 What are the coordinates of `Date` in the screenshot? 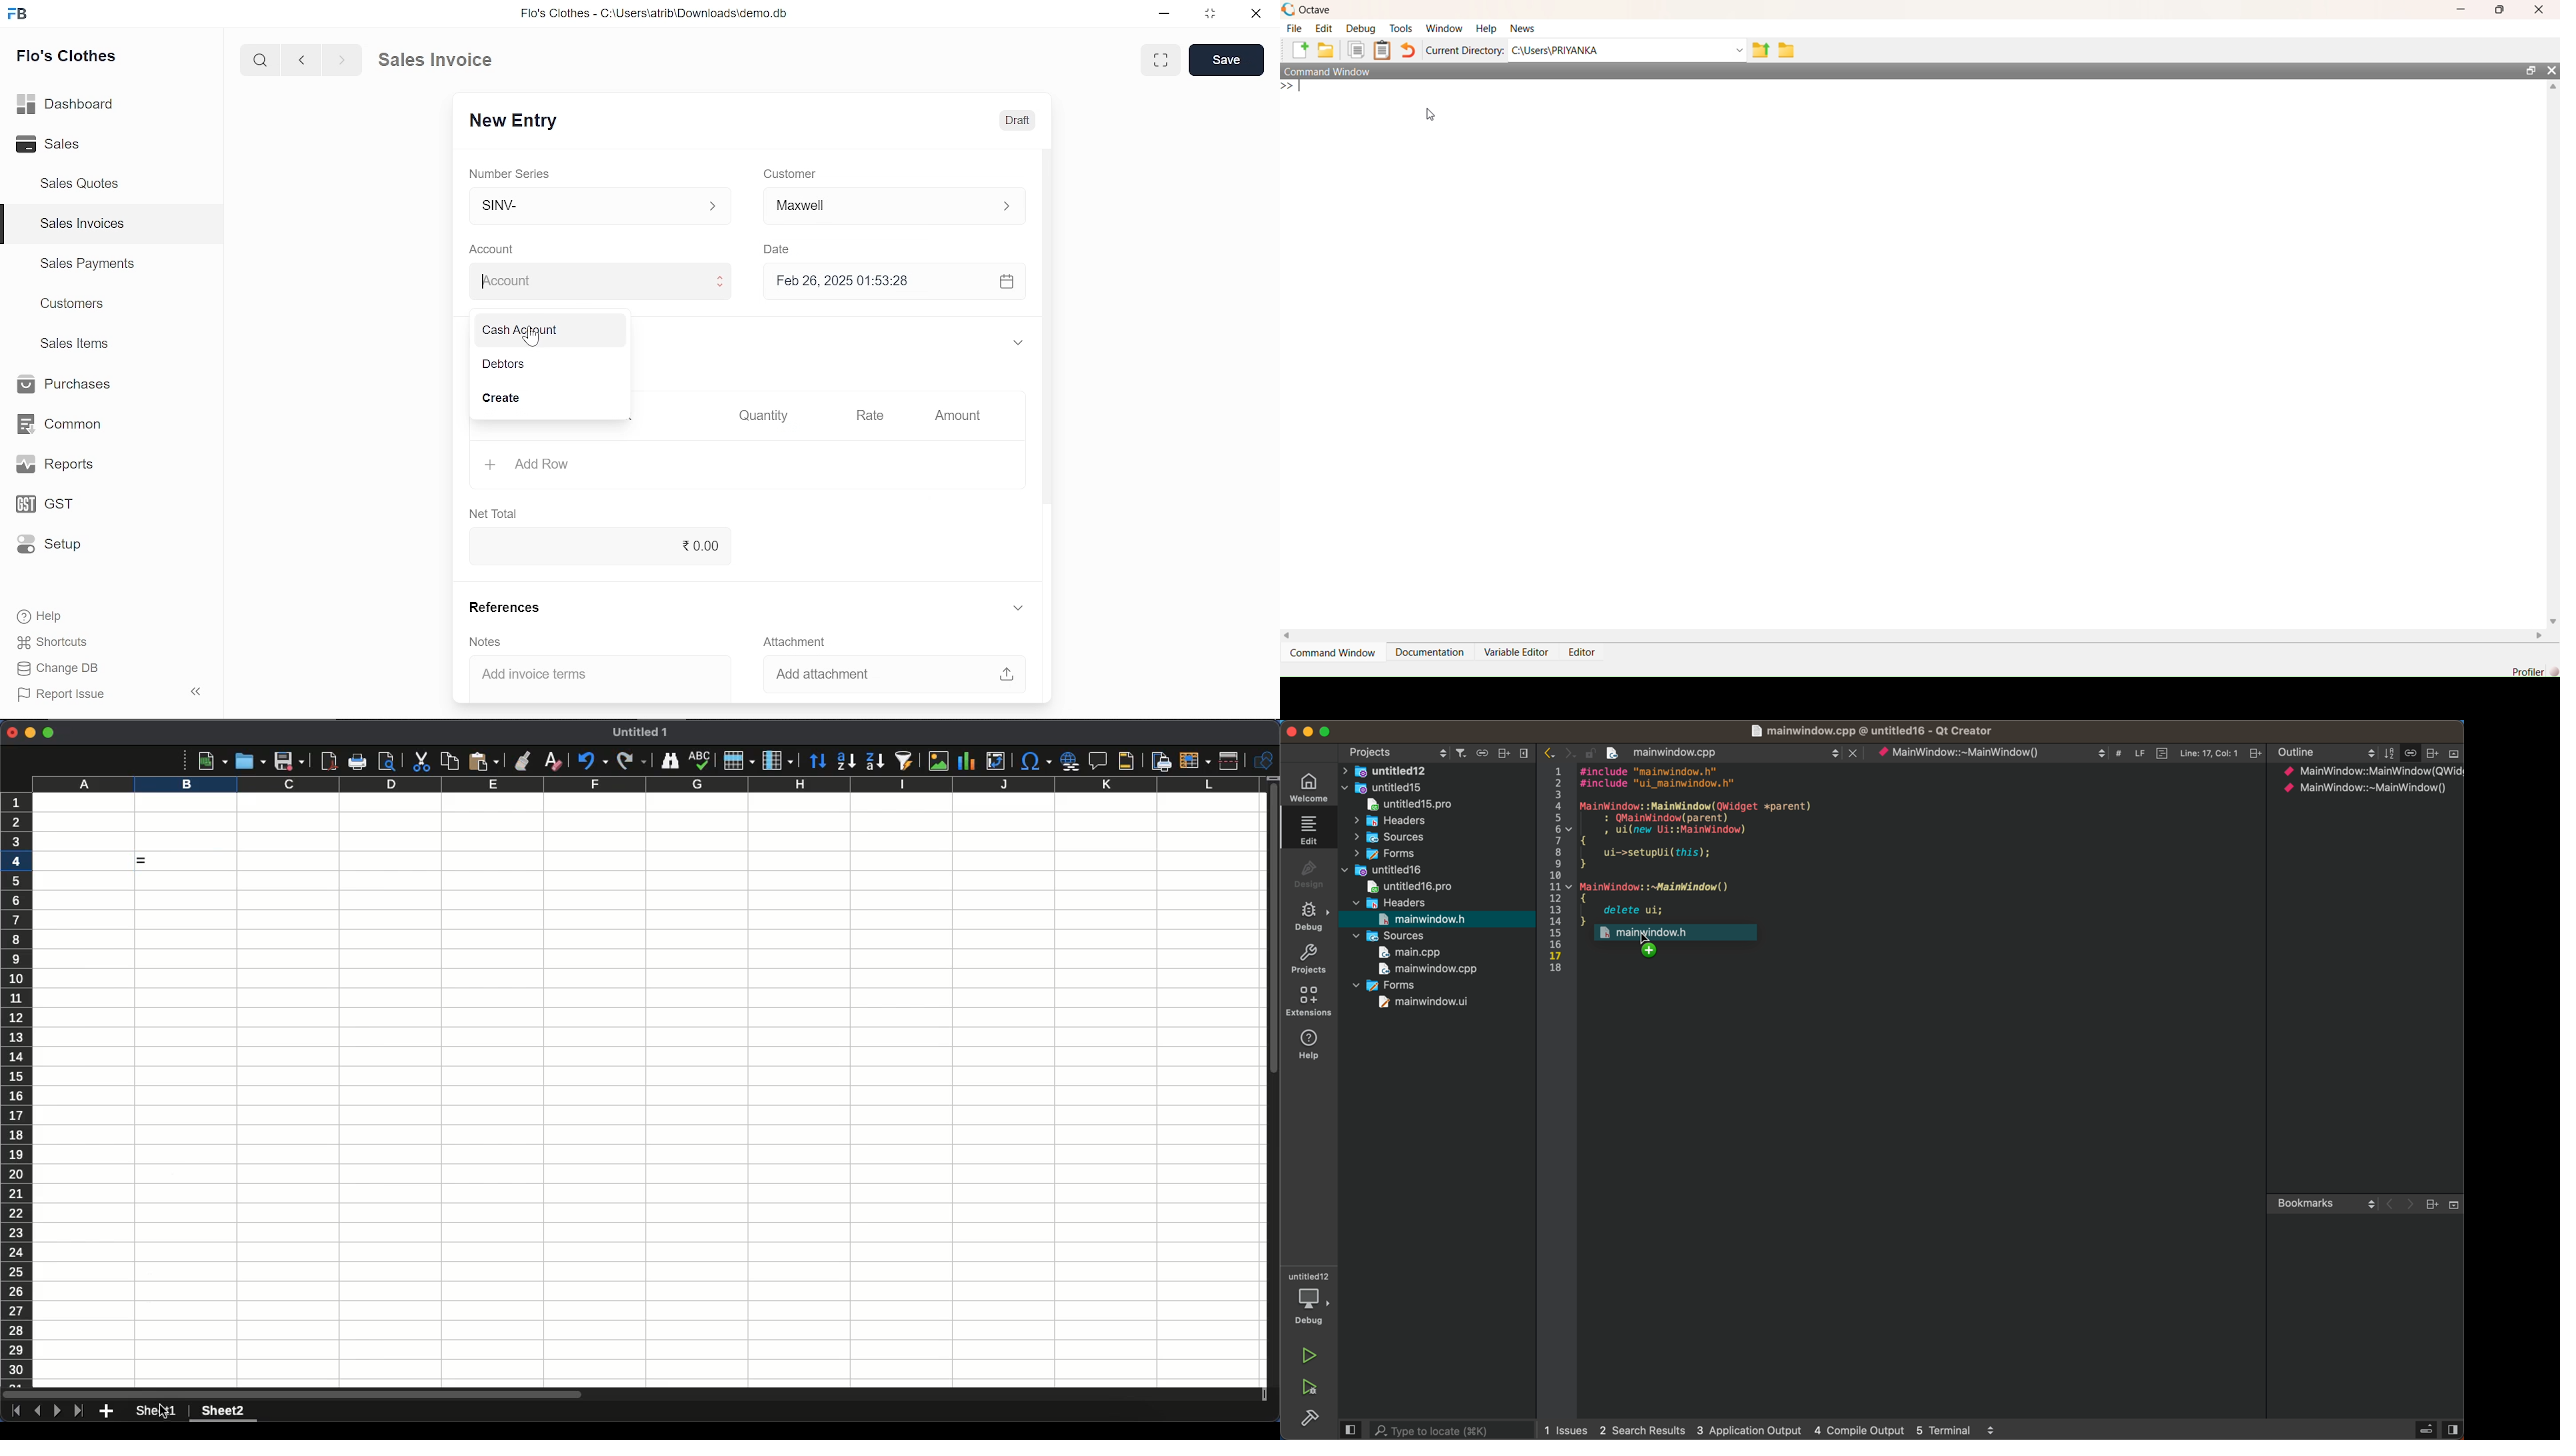 It's located at (776, 250).